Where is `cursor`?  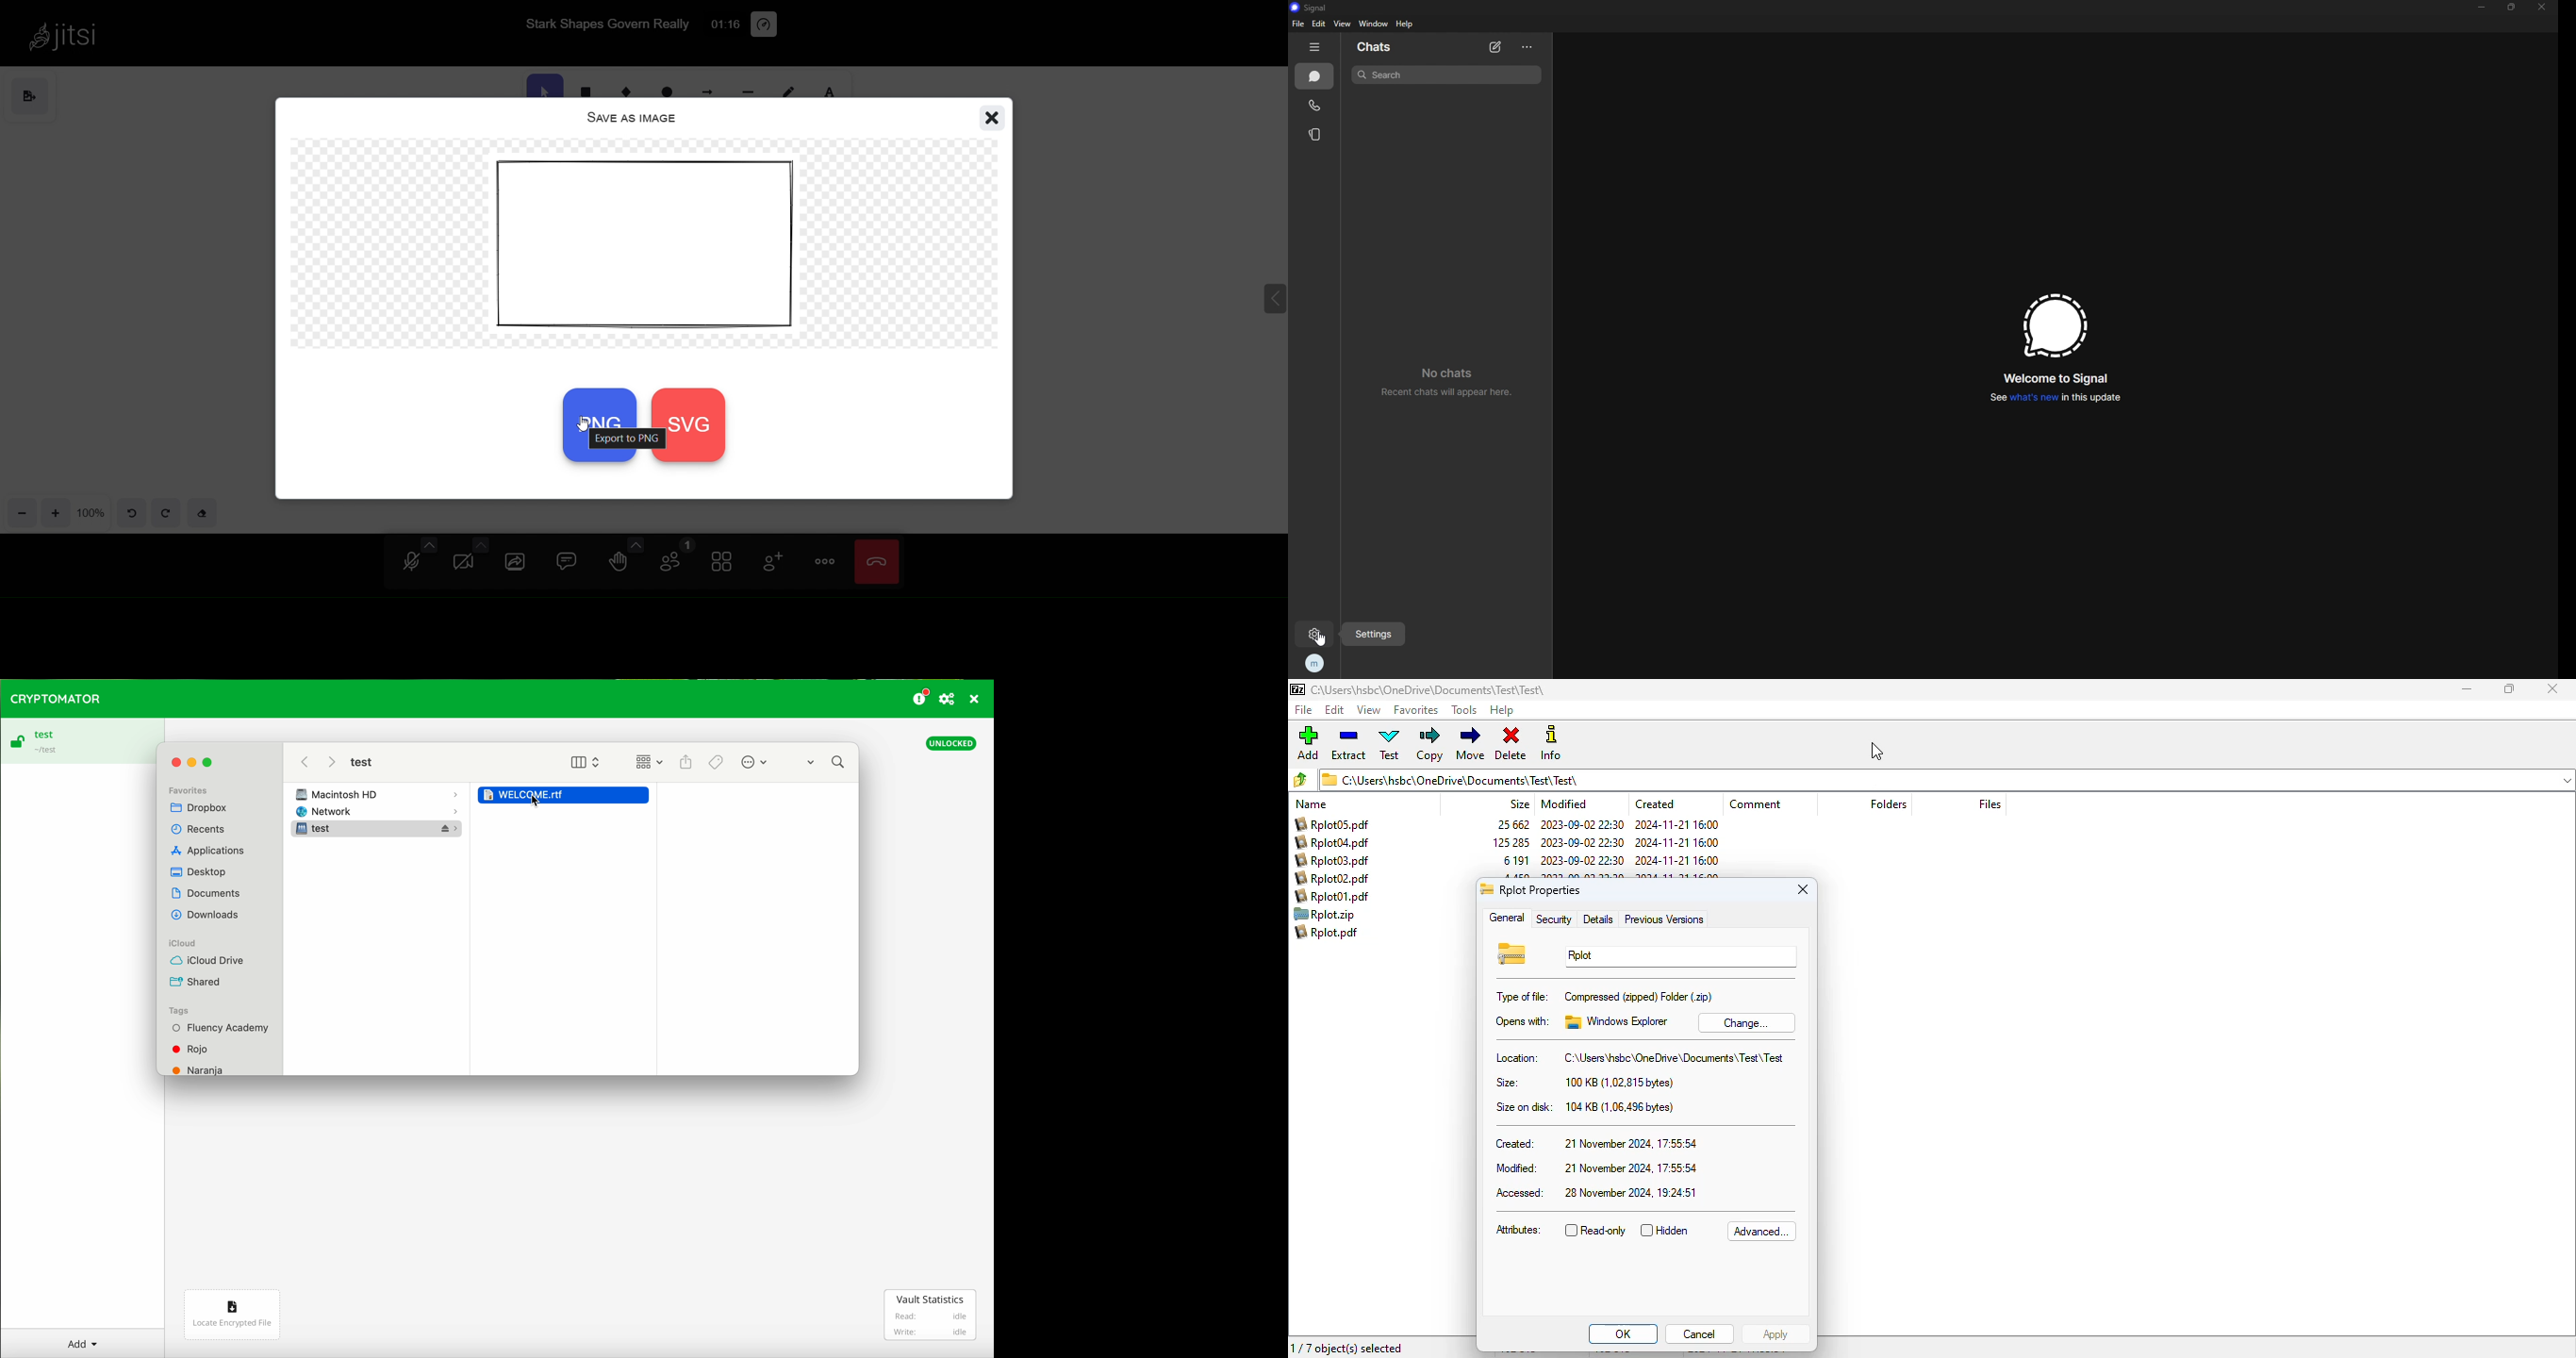
cursor is located at coordinates (540, 805).